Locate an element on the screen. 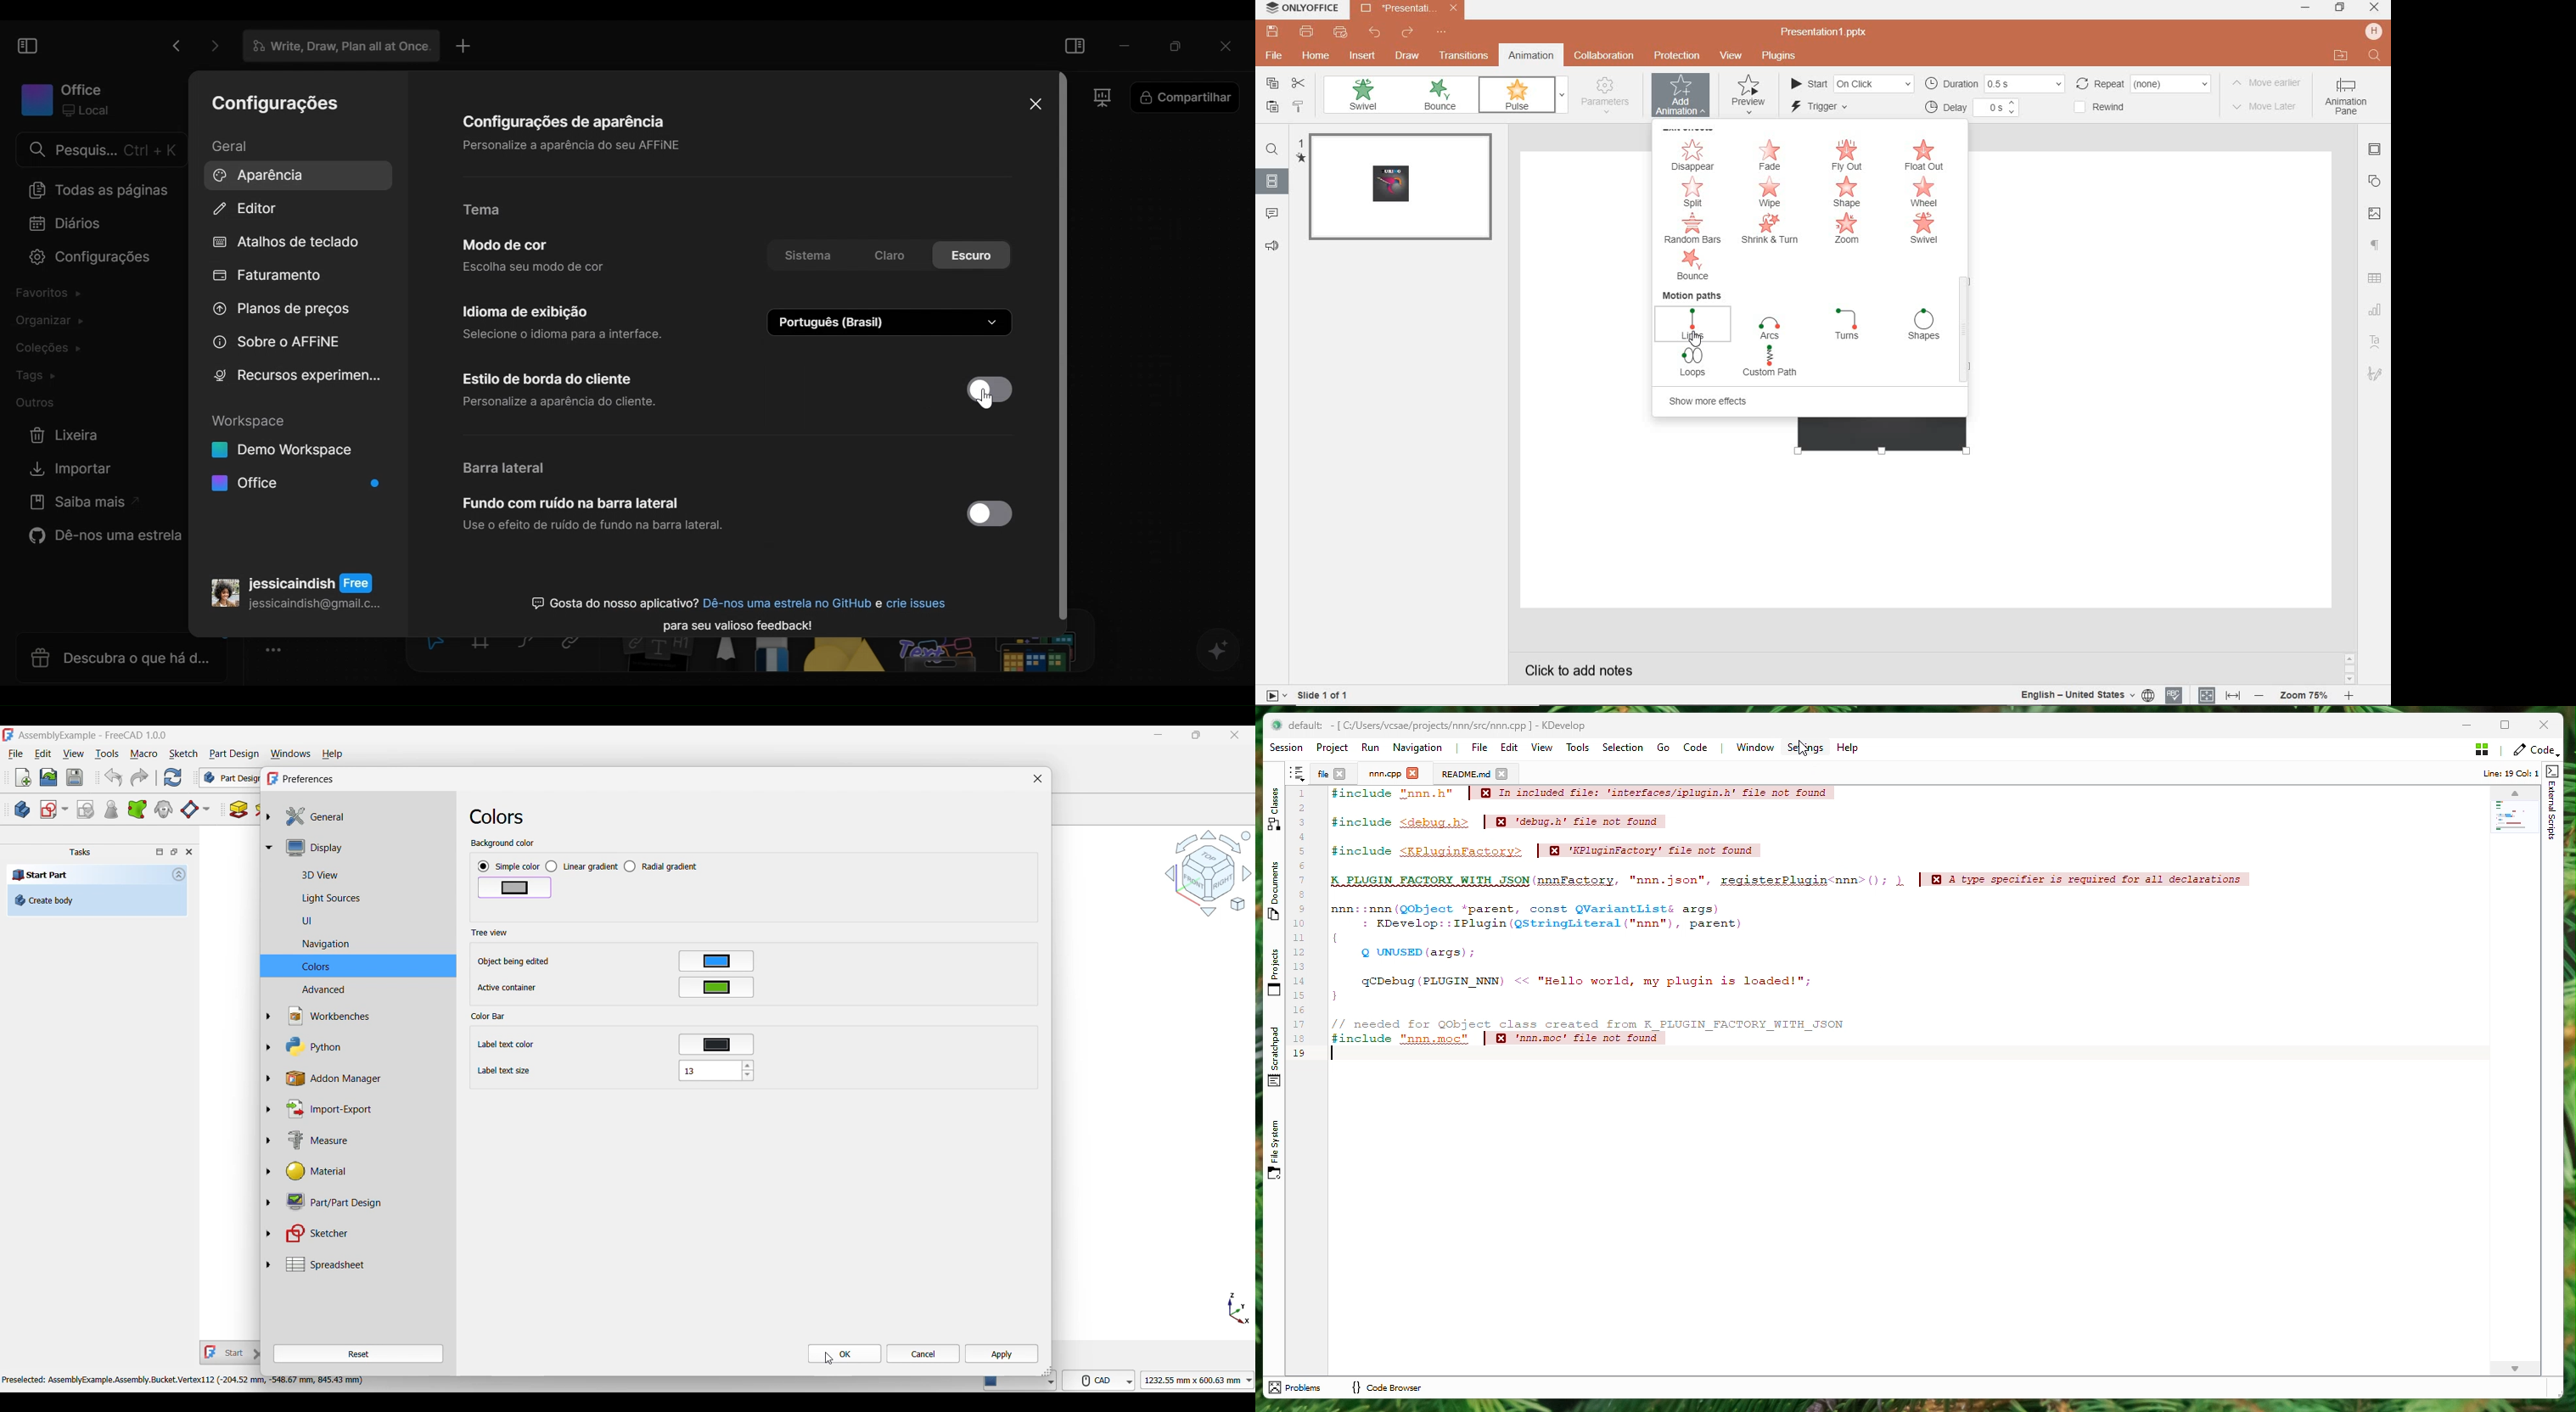  Validate sketch is located at coordinates (85, 810).